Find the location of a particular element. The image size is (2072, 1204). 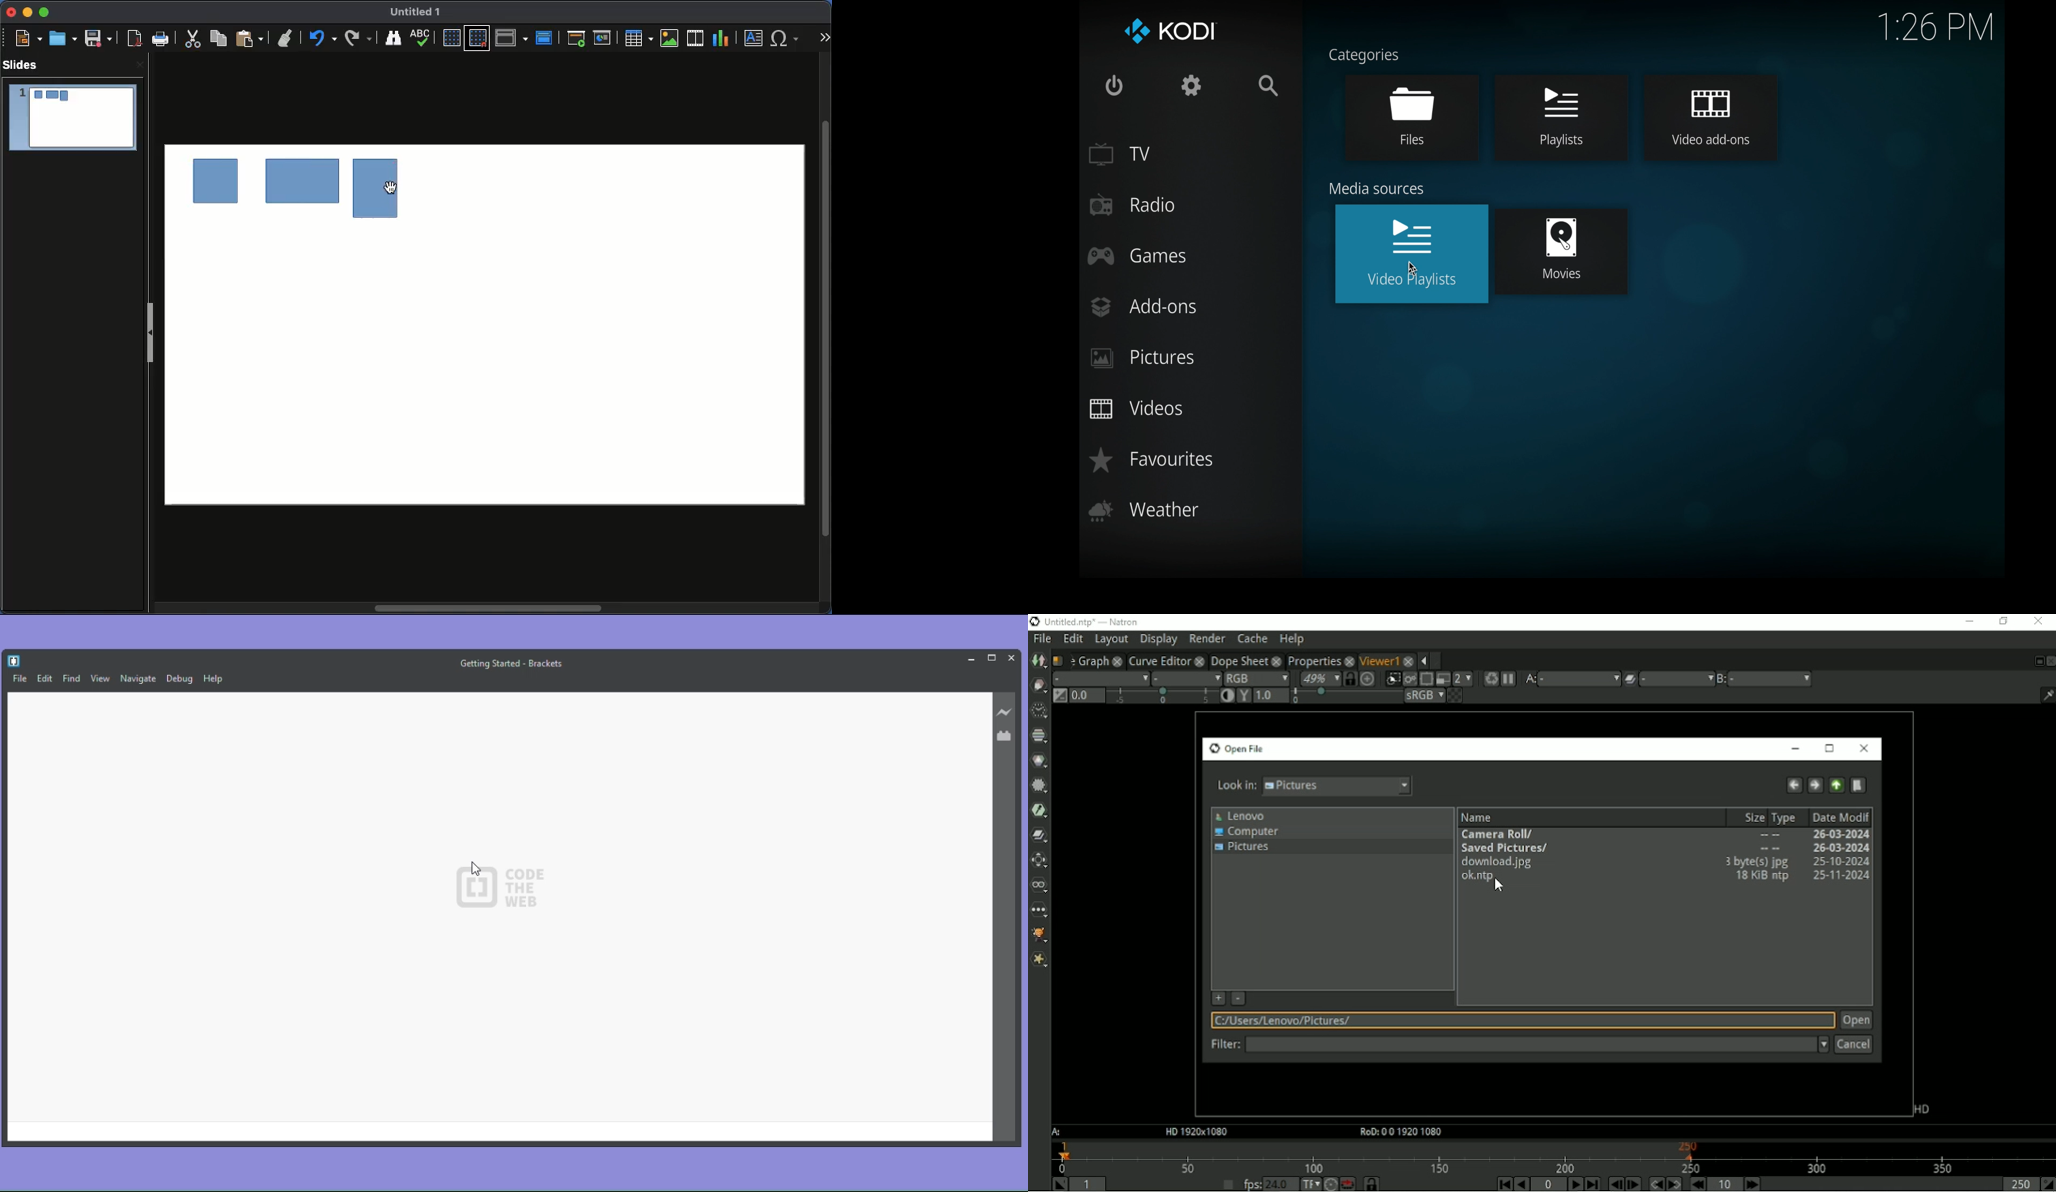

Master slide is located at coordinates (545, 37).